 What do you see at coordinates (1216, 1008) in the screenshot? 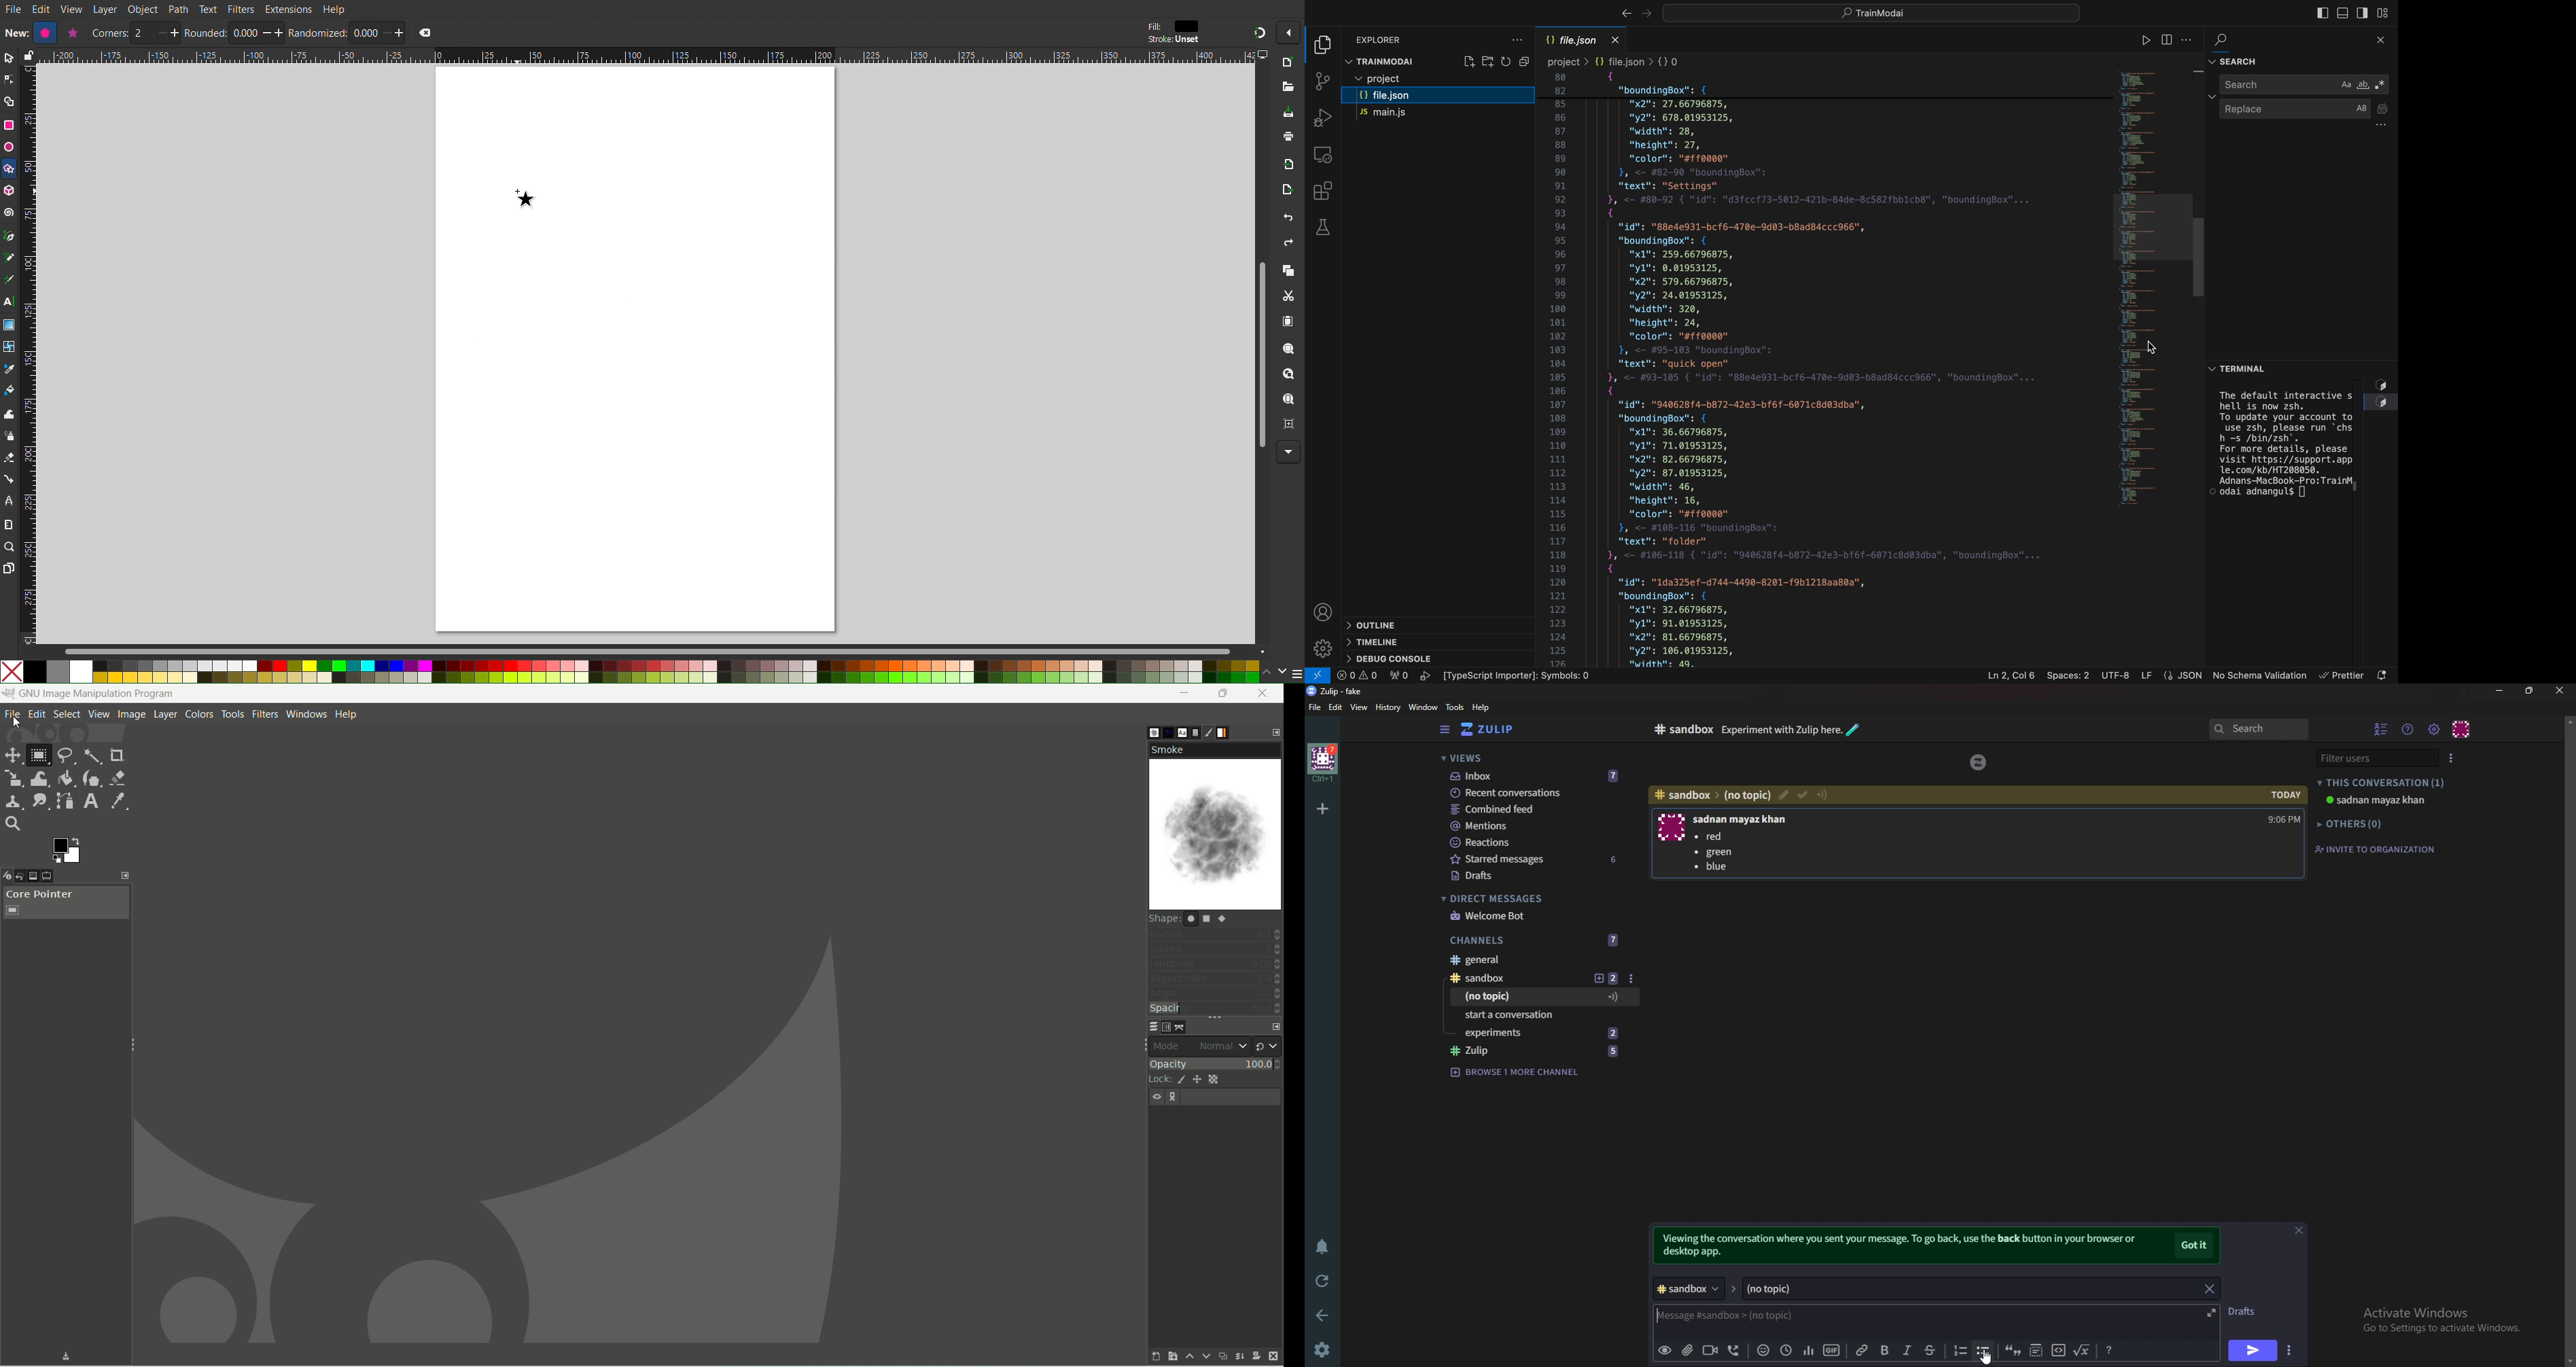
I see `spacing` at bounding box center [1216, 1008].